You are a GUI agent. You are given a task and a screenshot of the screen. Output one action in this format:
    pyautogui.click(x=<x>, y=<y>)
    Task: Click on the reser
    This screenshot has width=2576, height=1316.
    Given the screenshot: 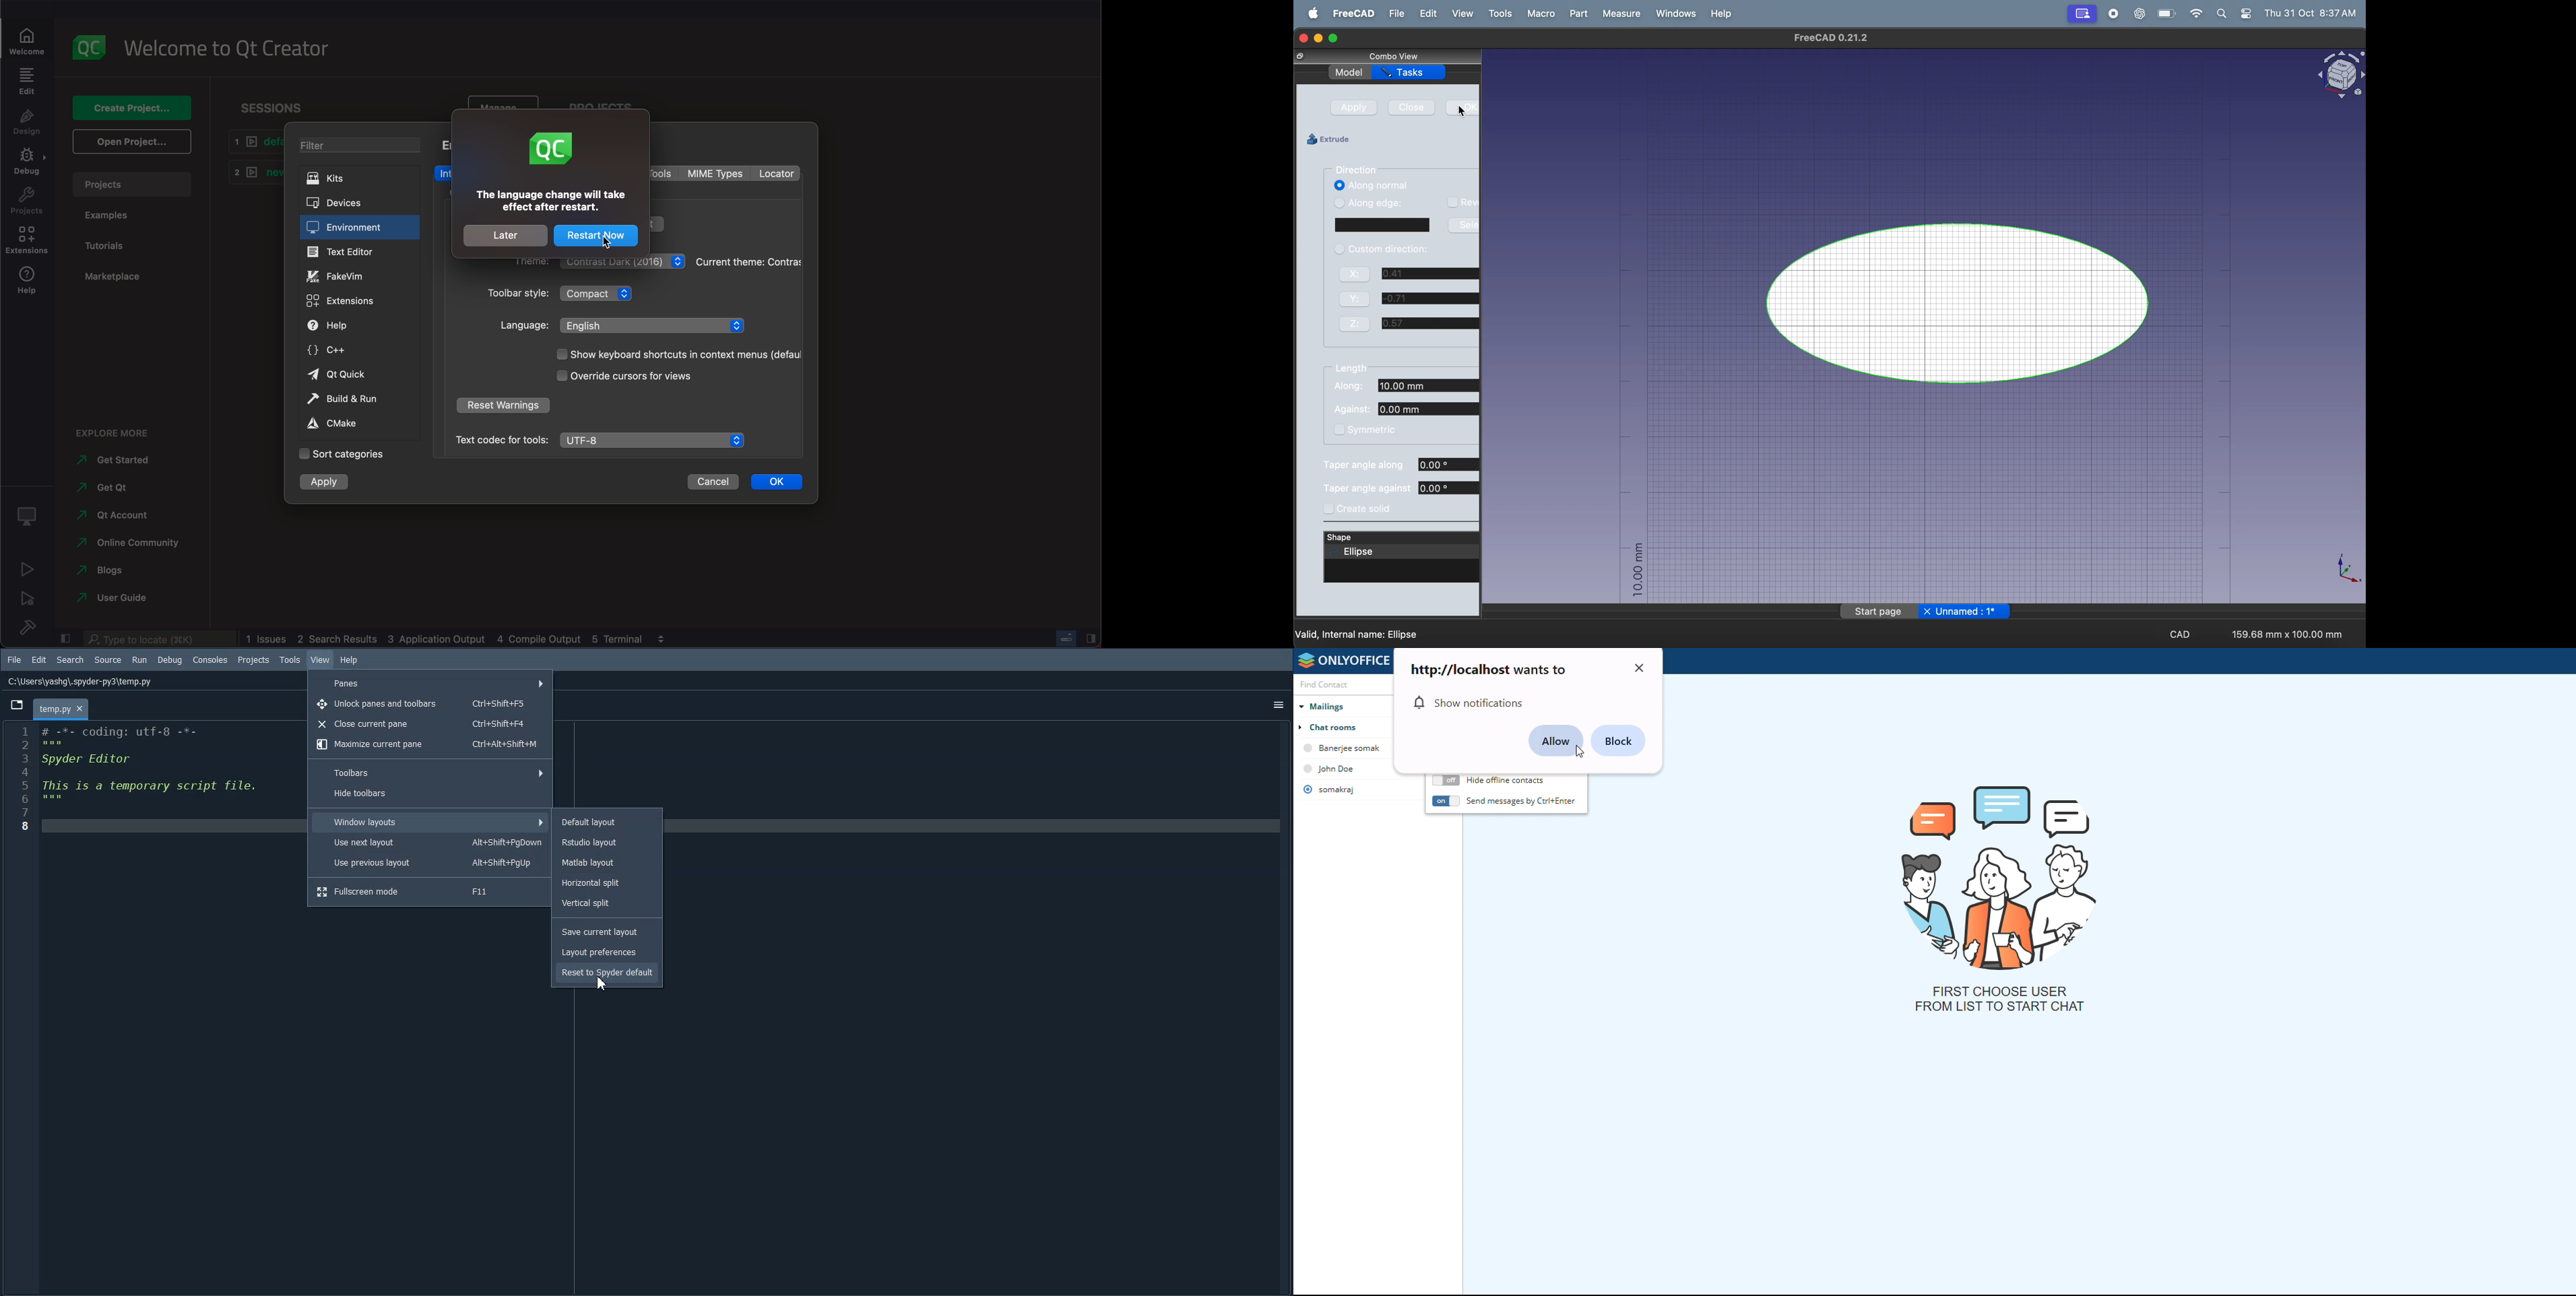 What is the action you would take?
    pyautogui.click(x=503, y=405)
    